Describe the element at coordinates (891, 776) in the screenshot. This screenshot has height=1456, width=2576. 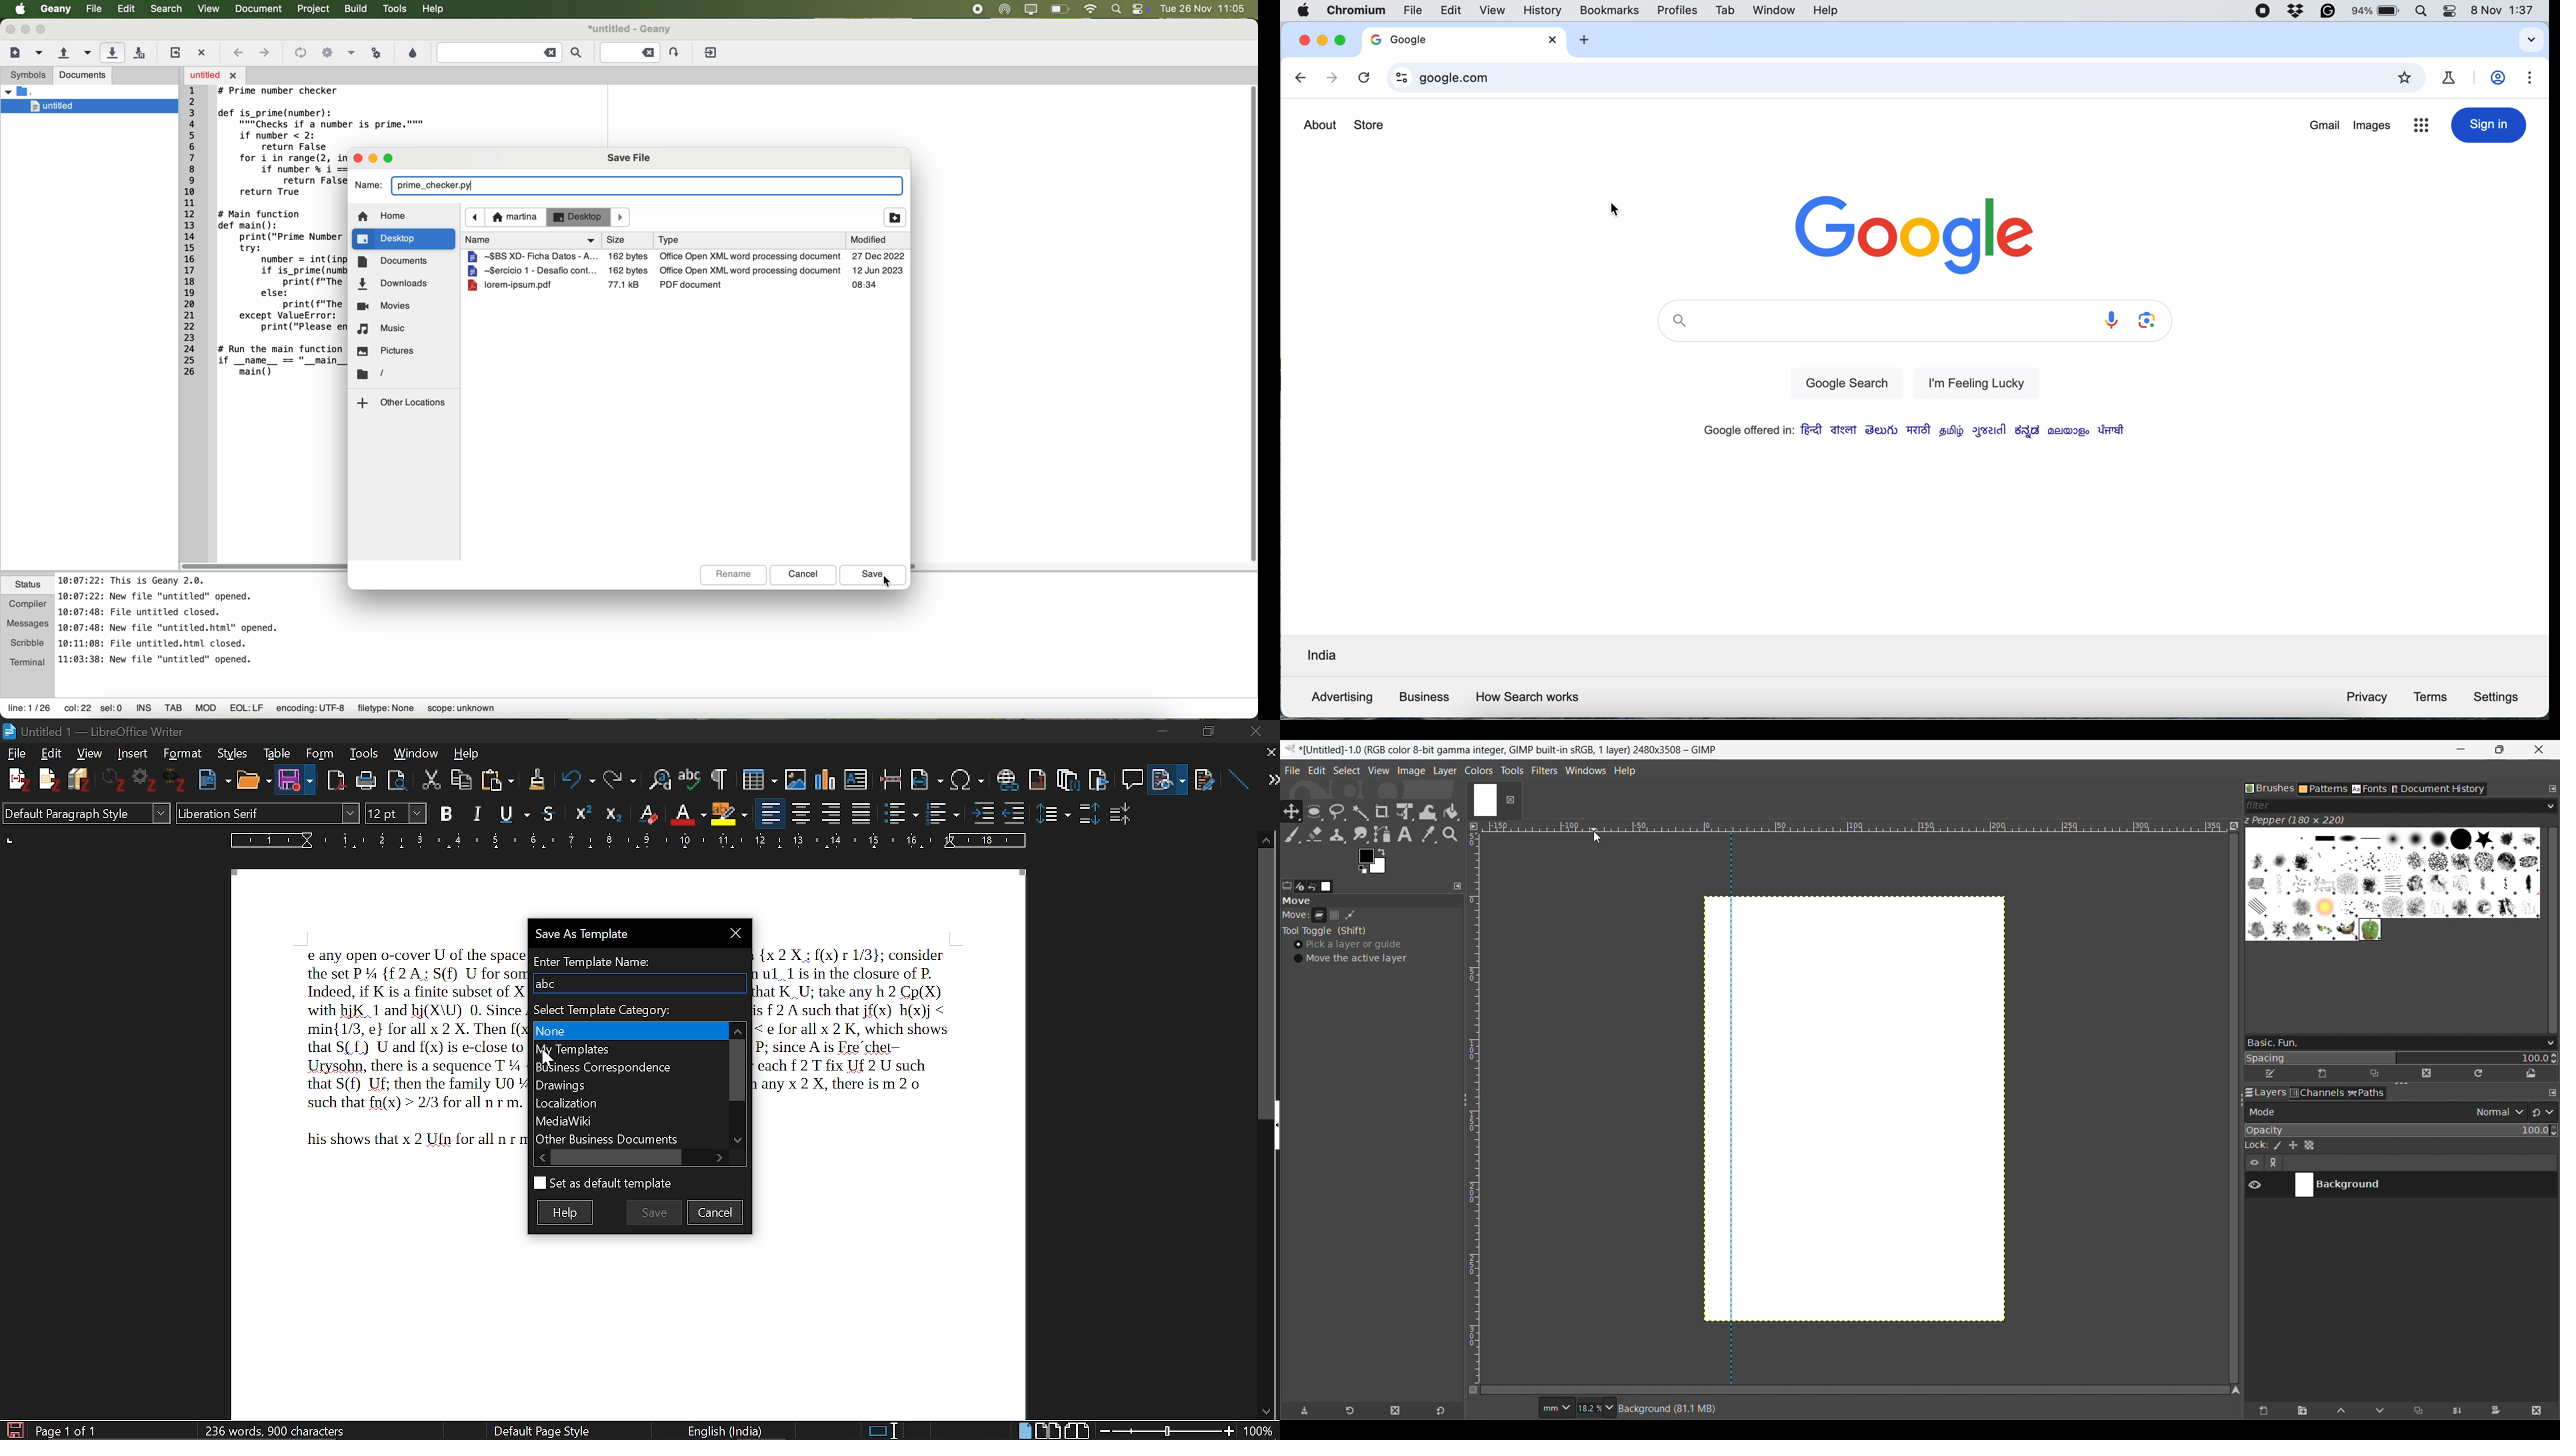
I see `Insert page break` at that location.